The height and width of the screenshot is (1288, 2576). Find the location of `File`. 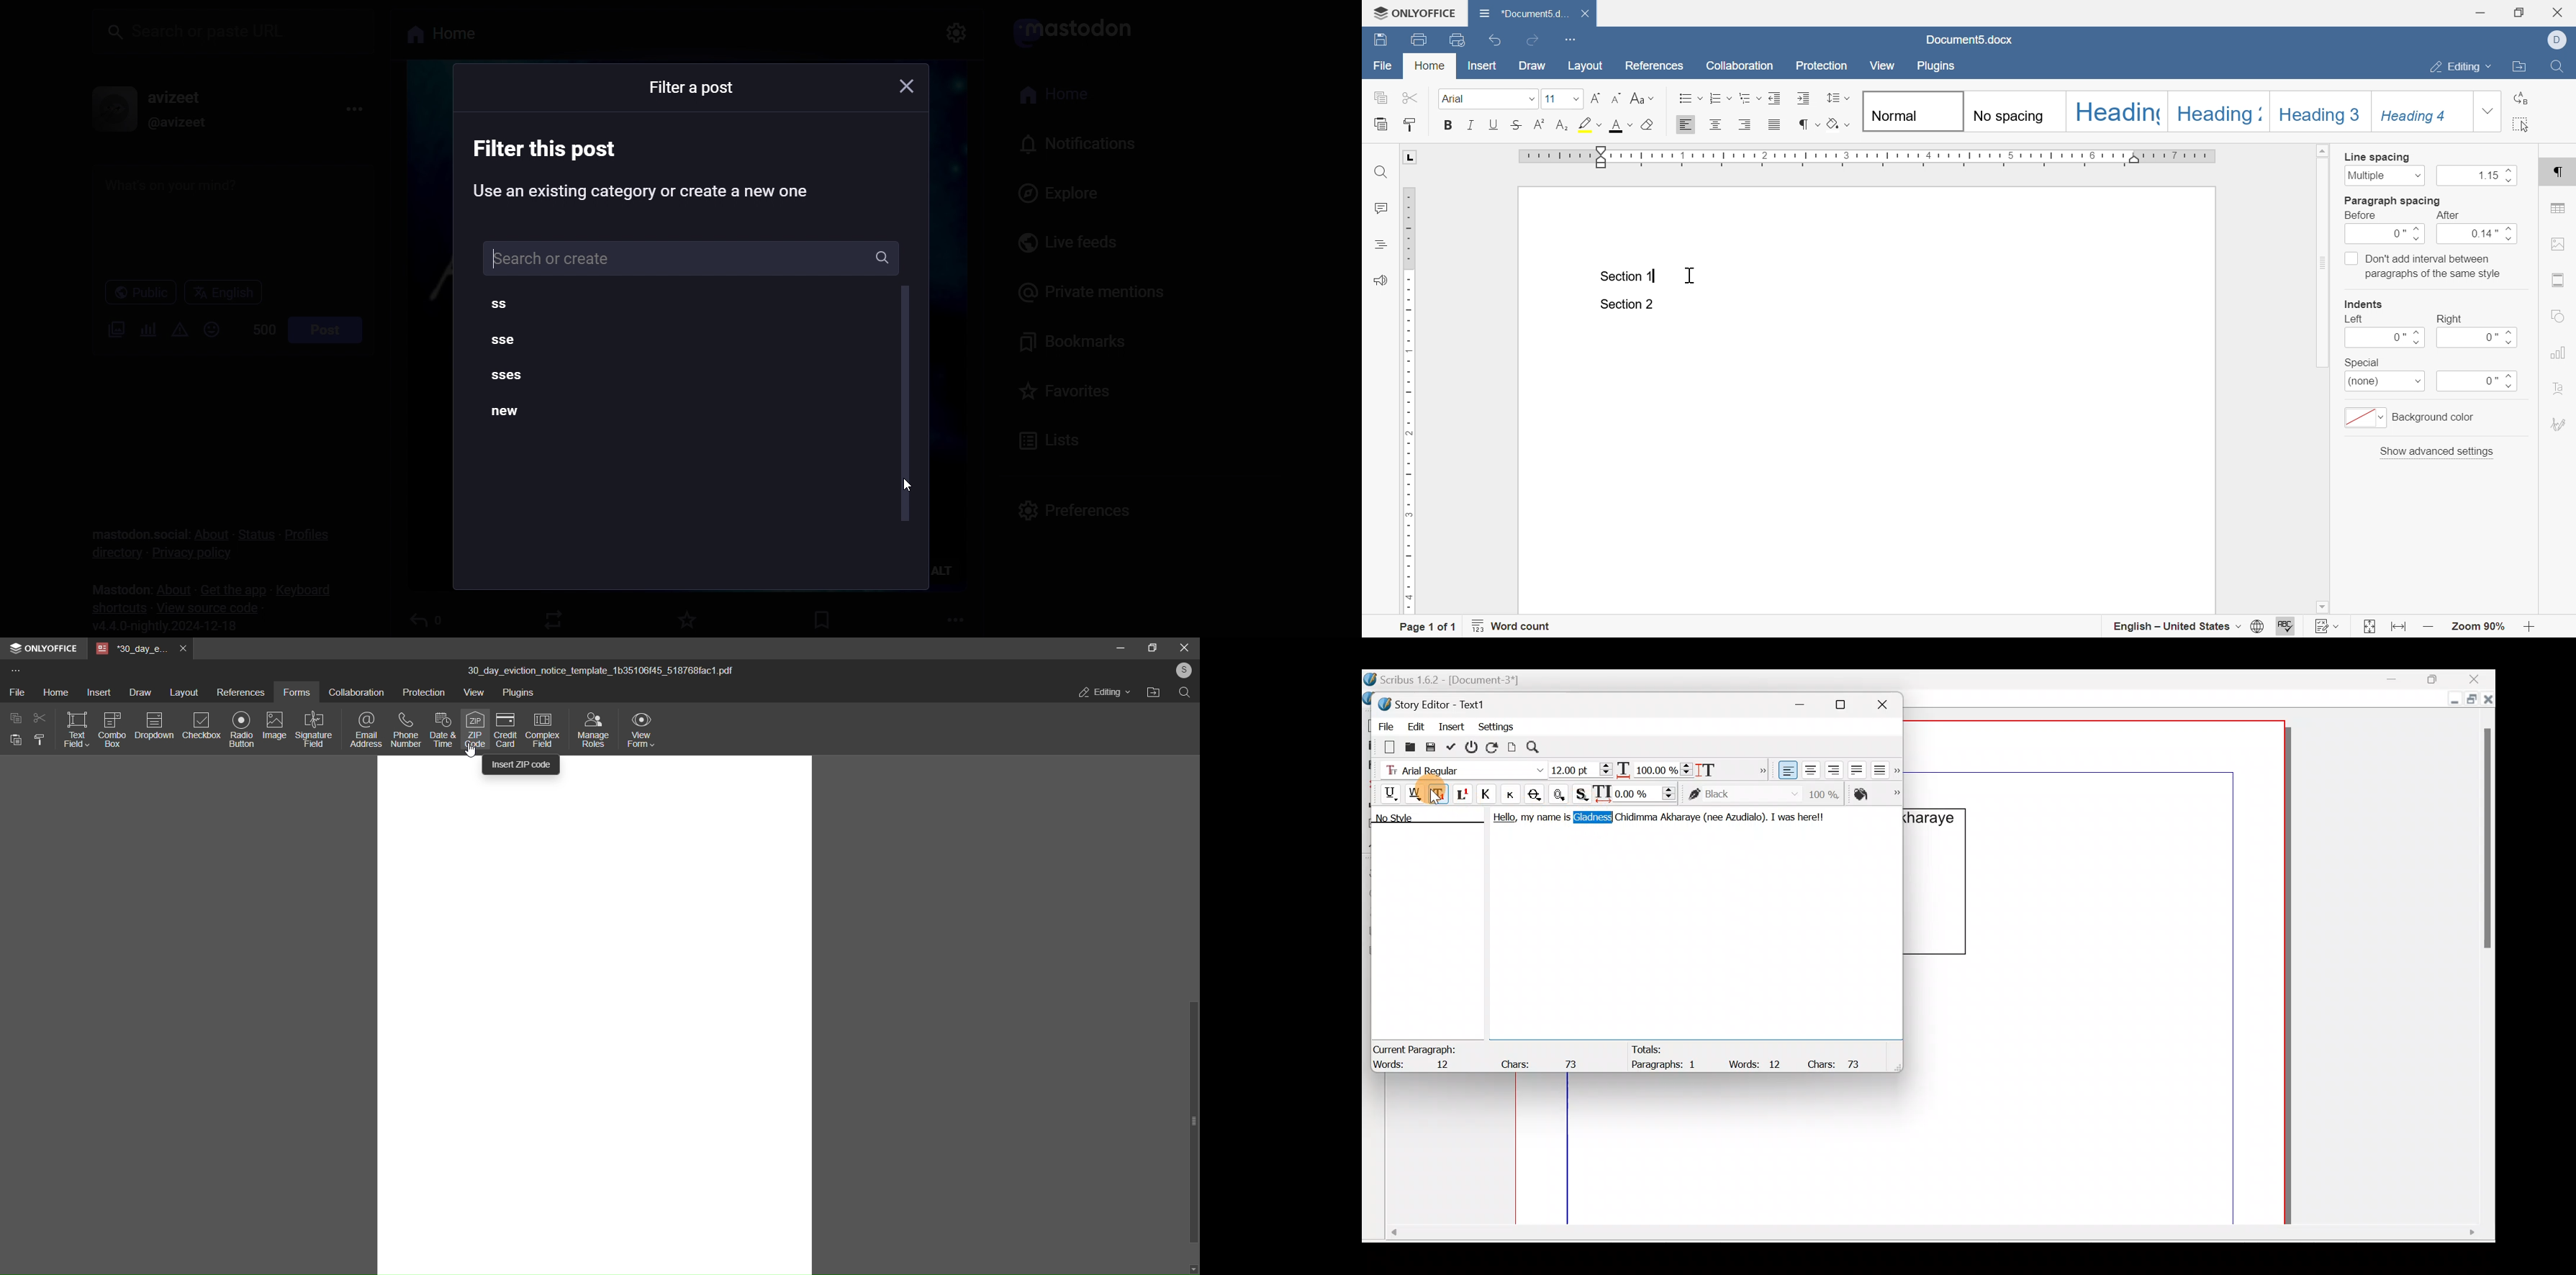

File is located at coordinates (1382, 724).